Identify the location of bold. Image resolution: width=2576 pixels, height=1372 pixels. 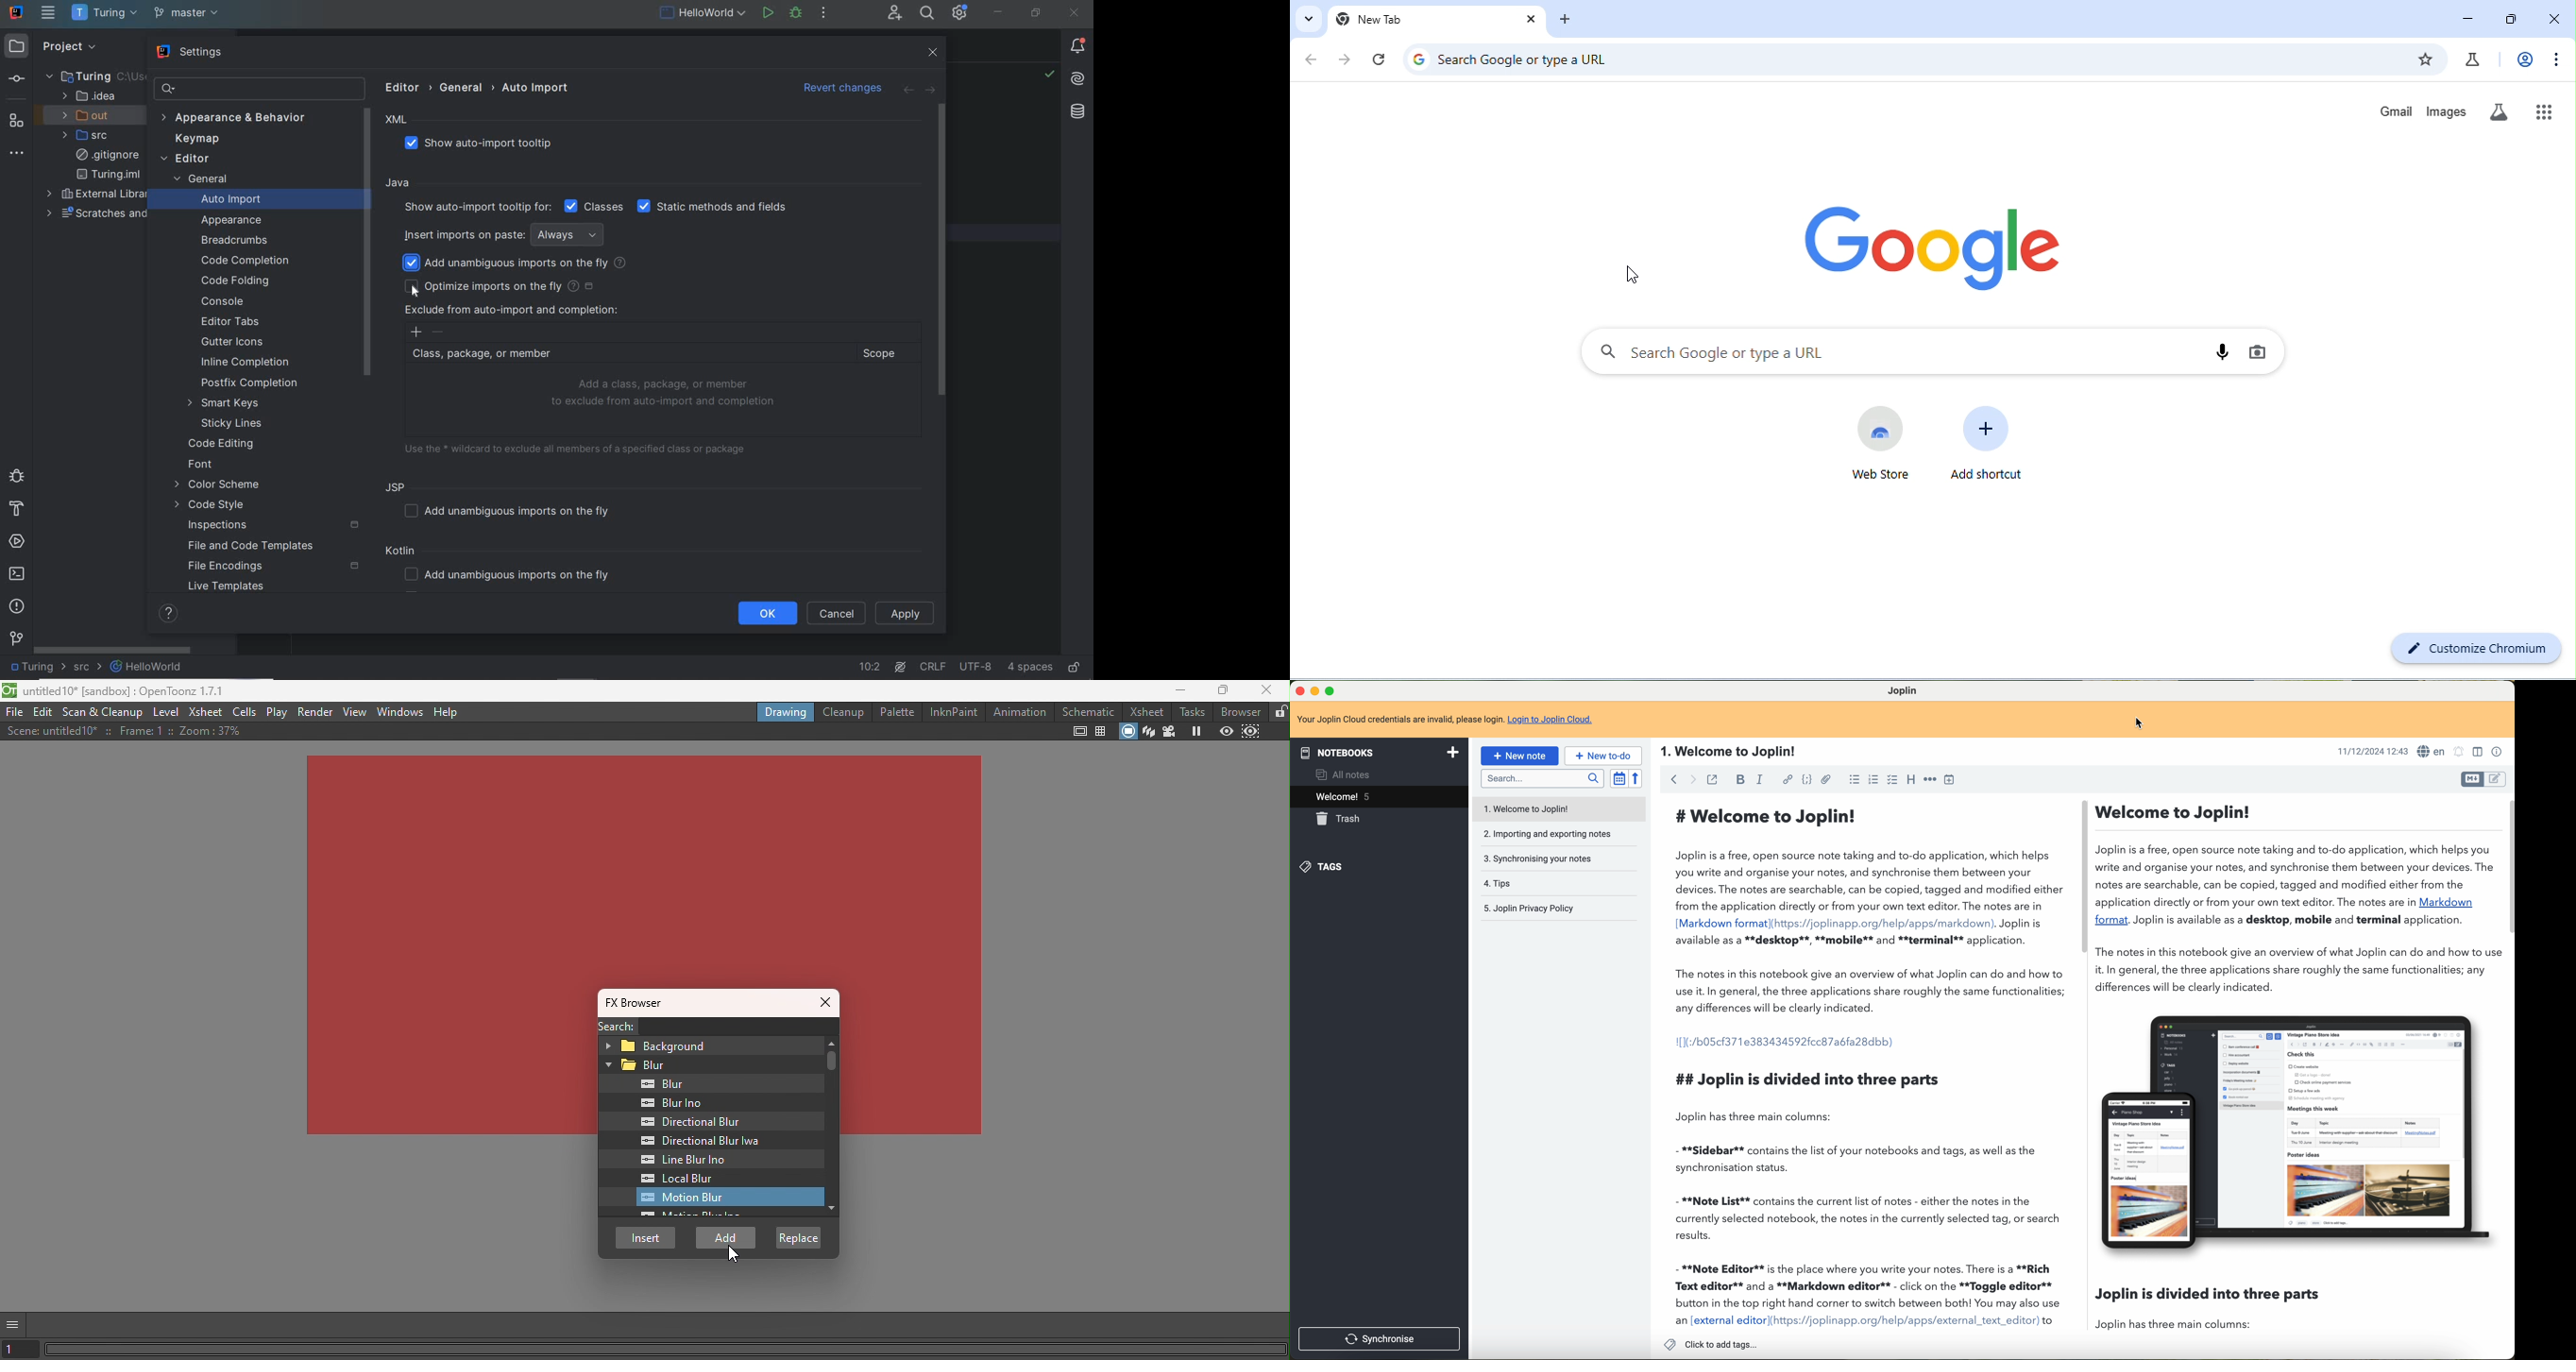
(1739, 779).